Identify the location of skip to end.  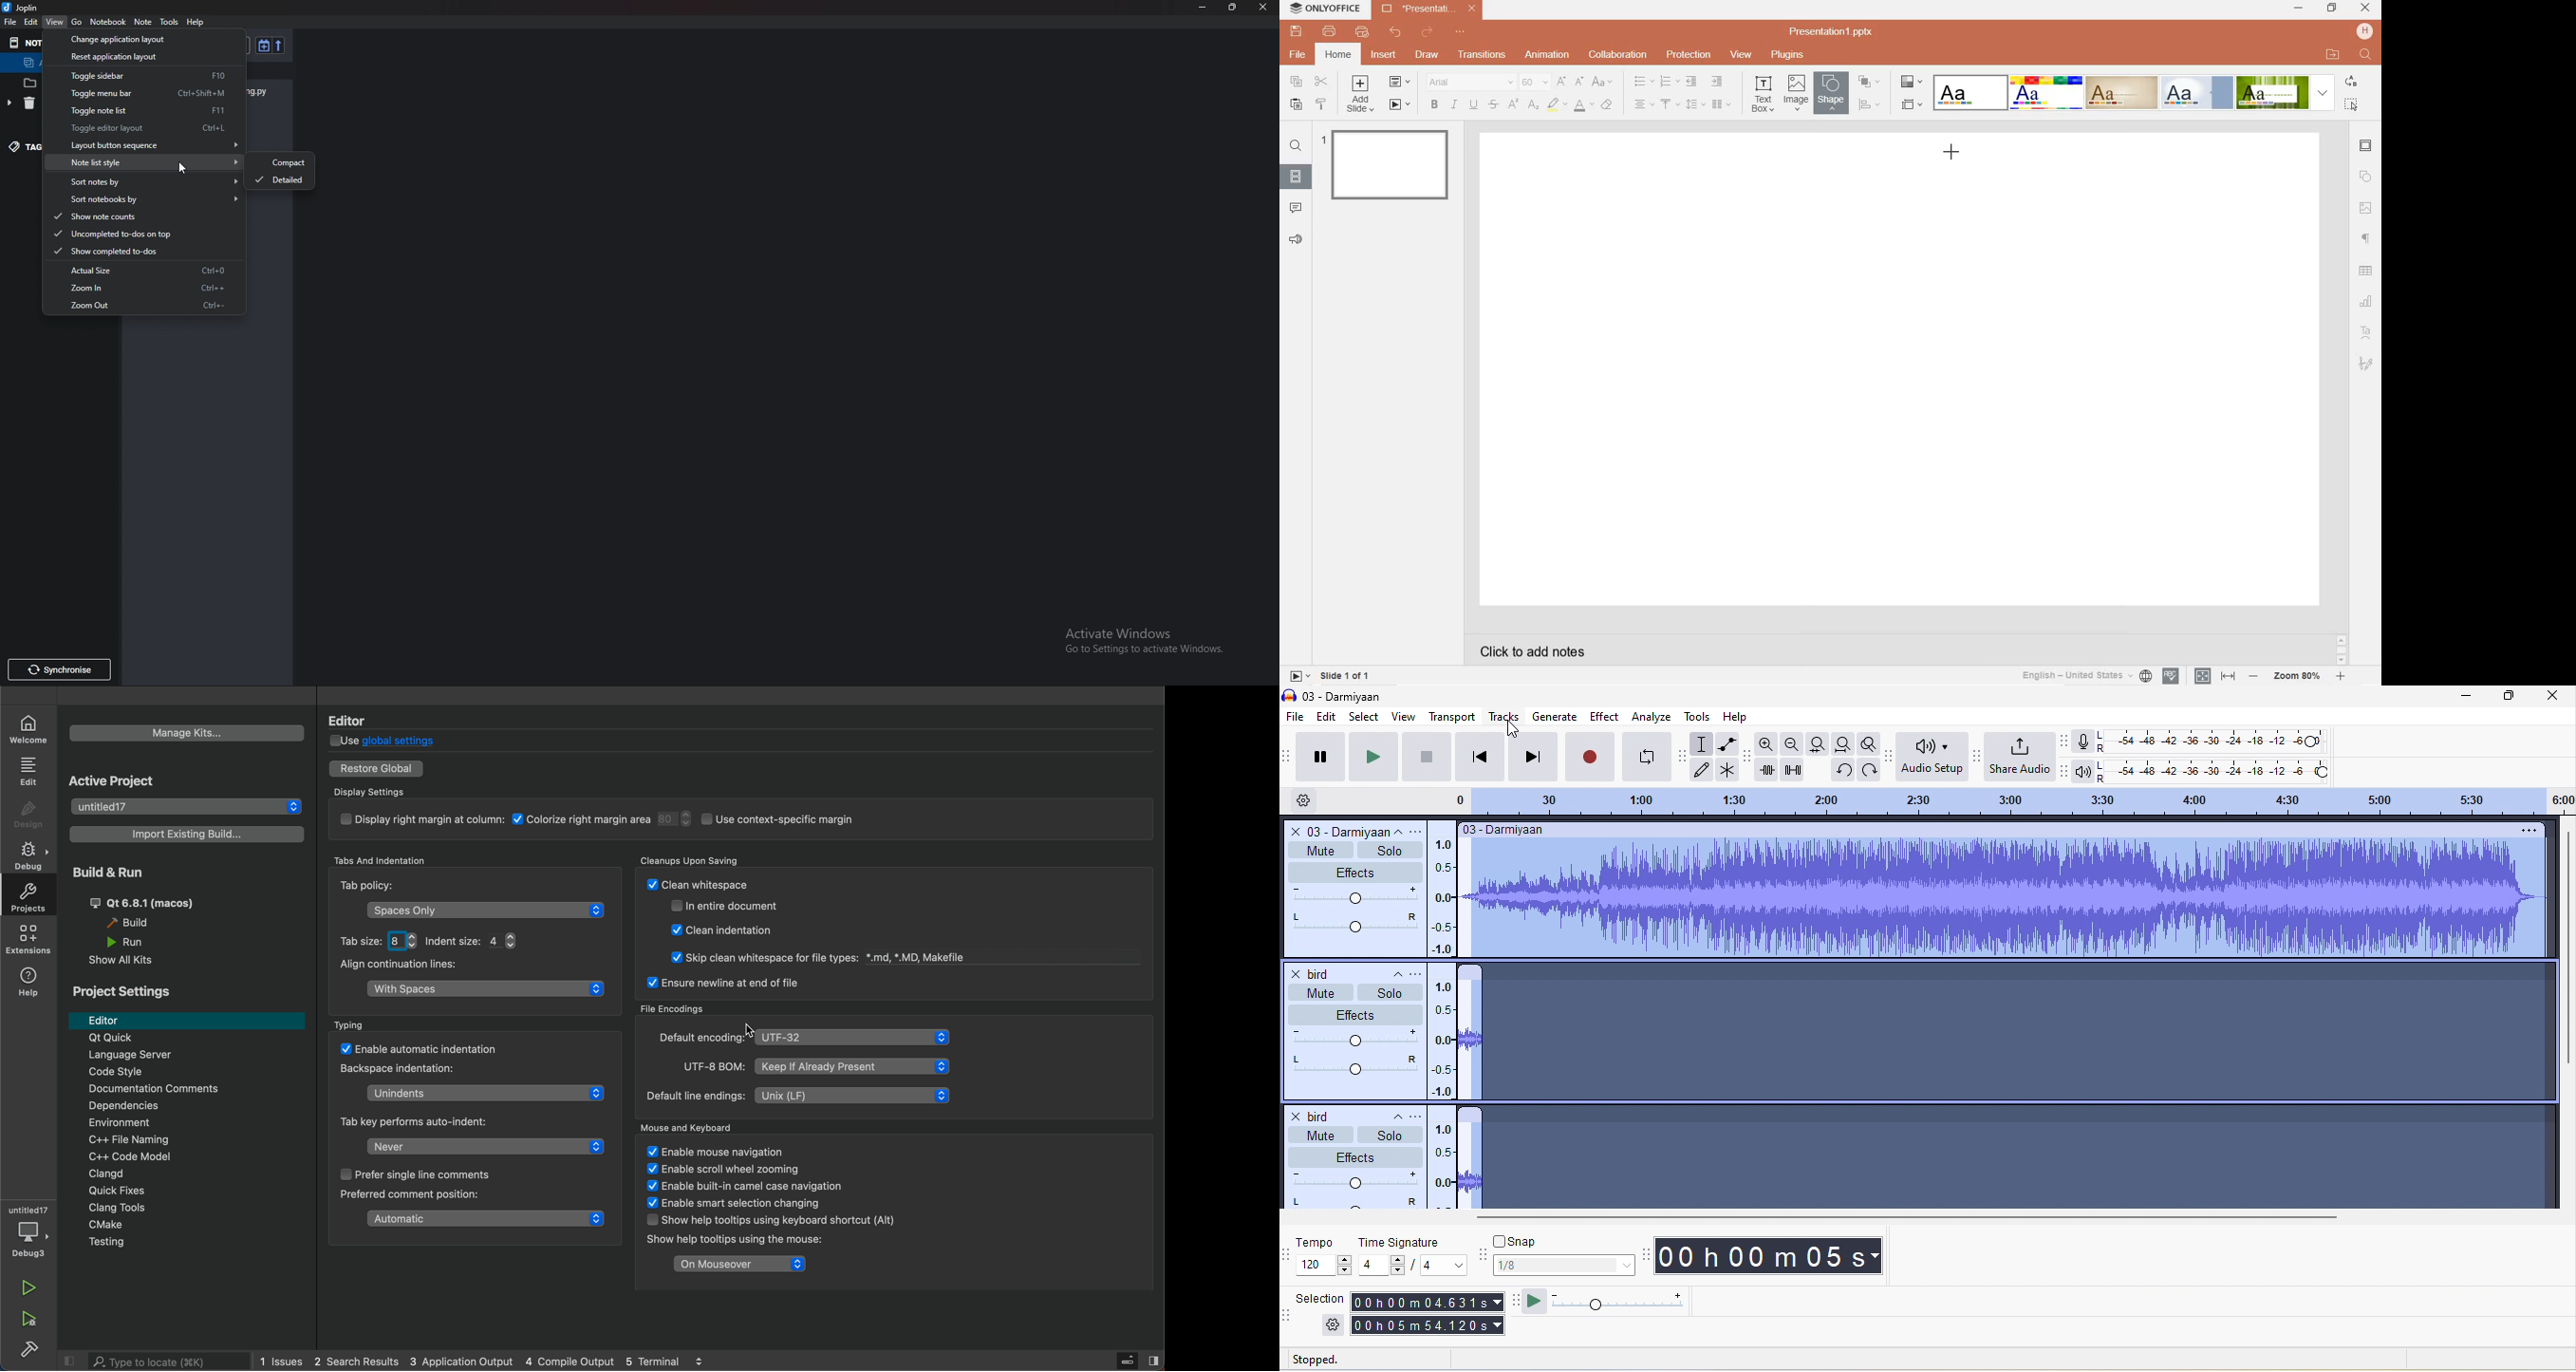
(1535, 755).